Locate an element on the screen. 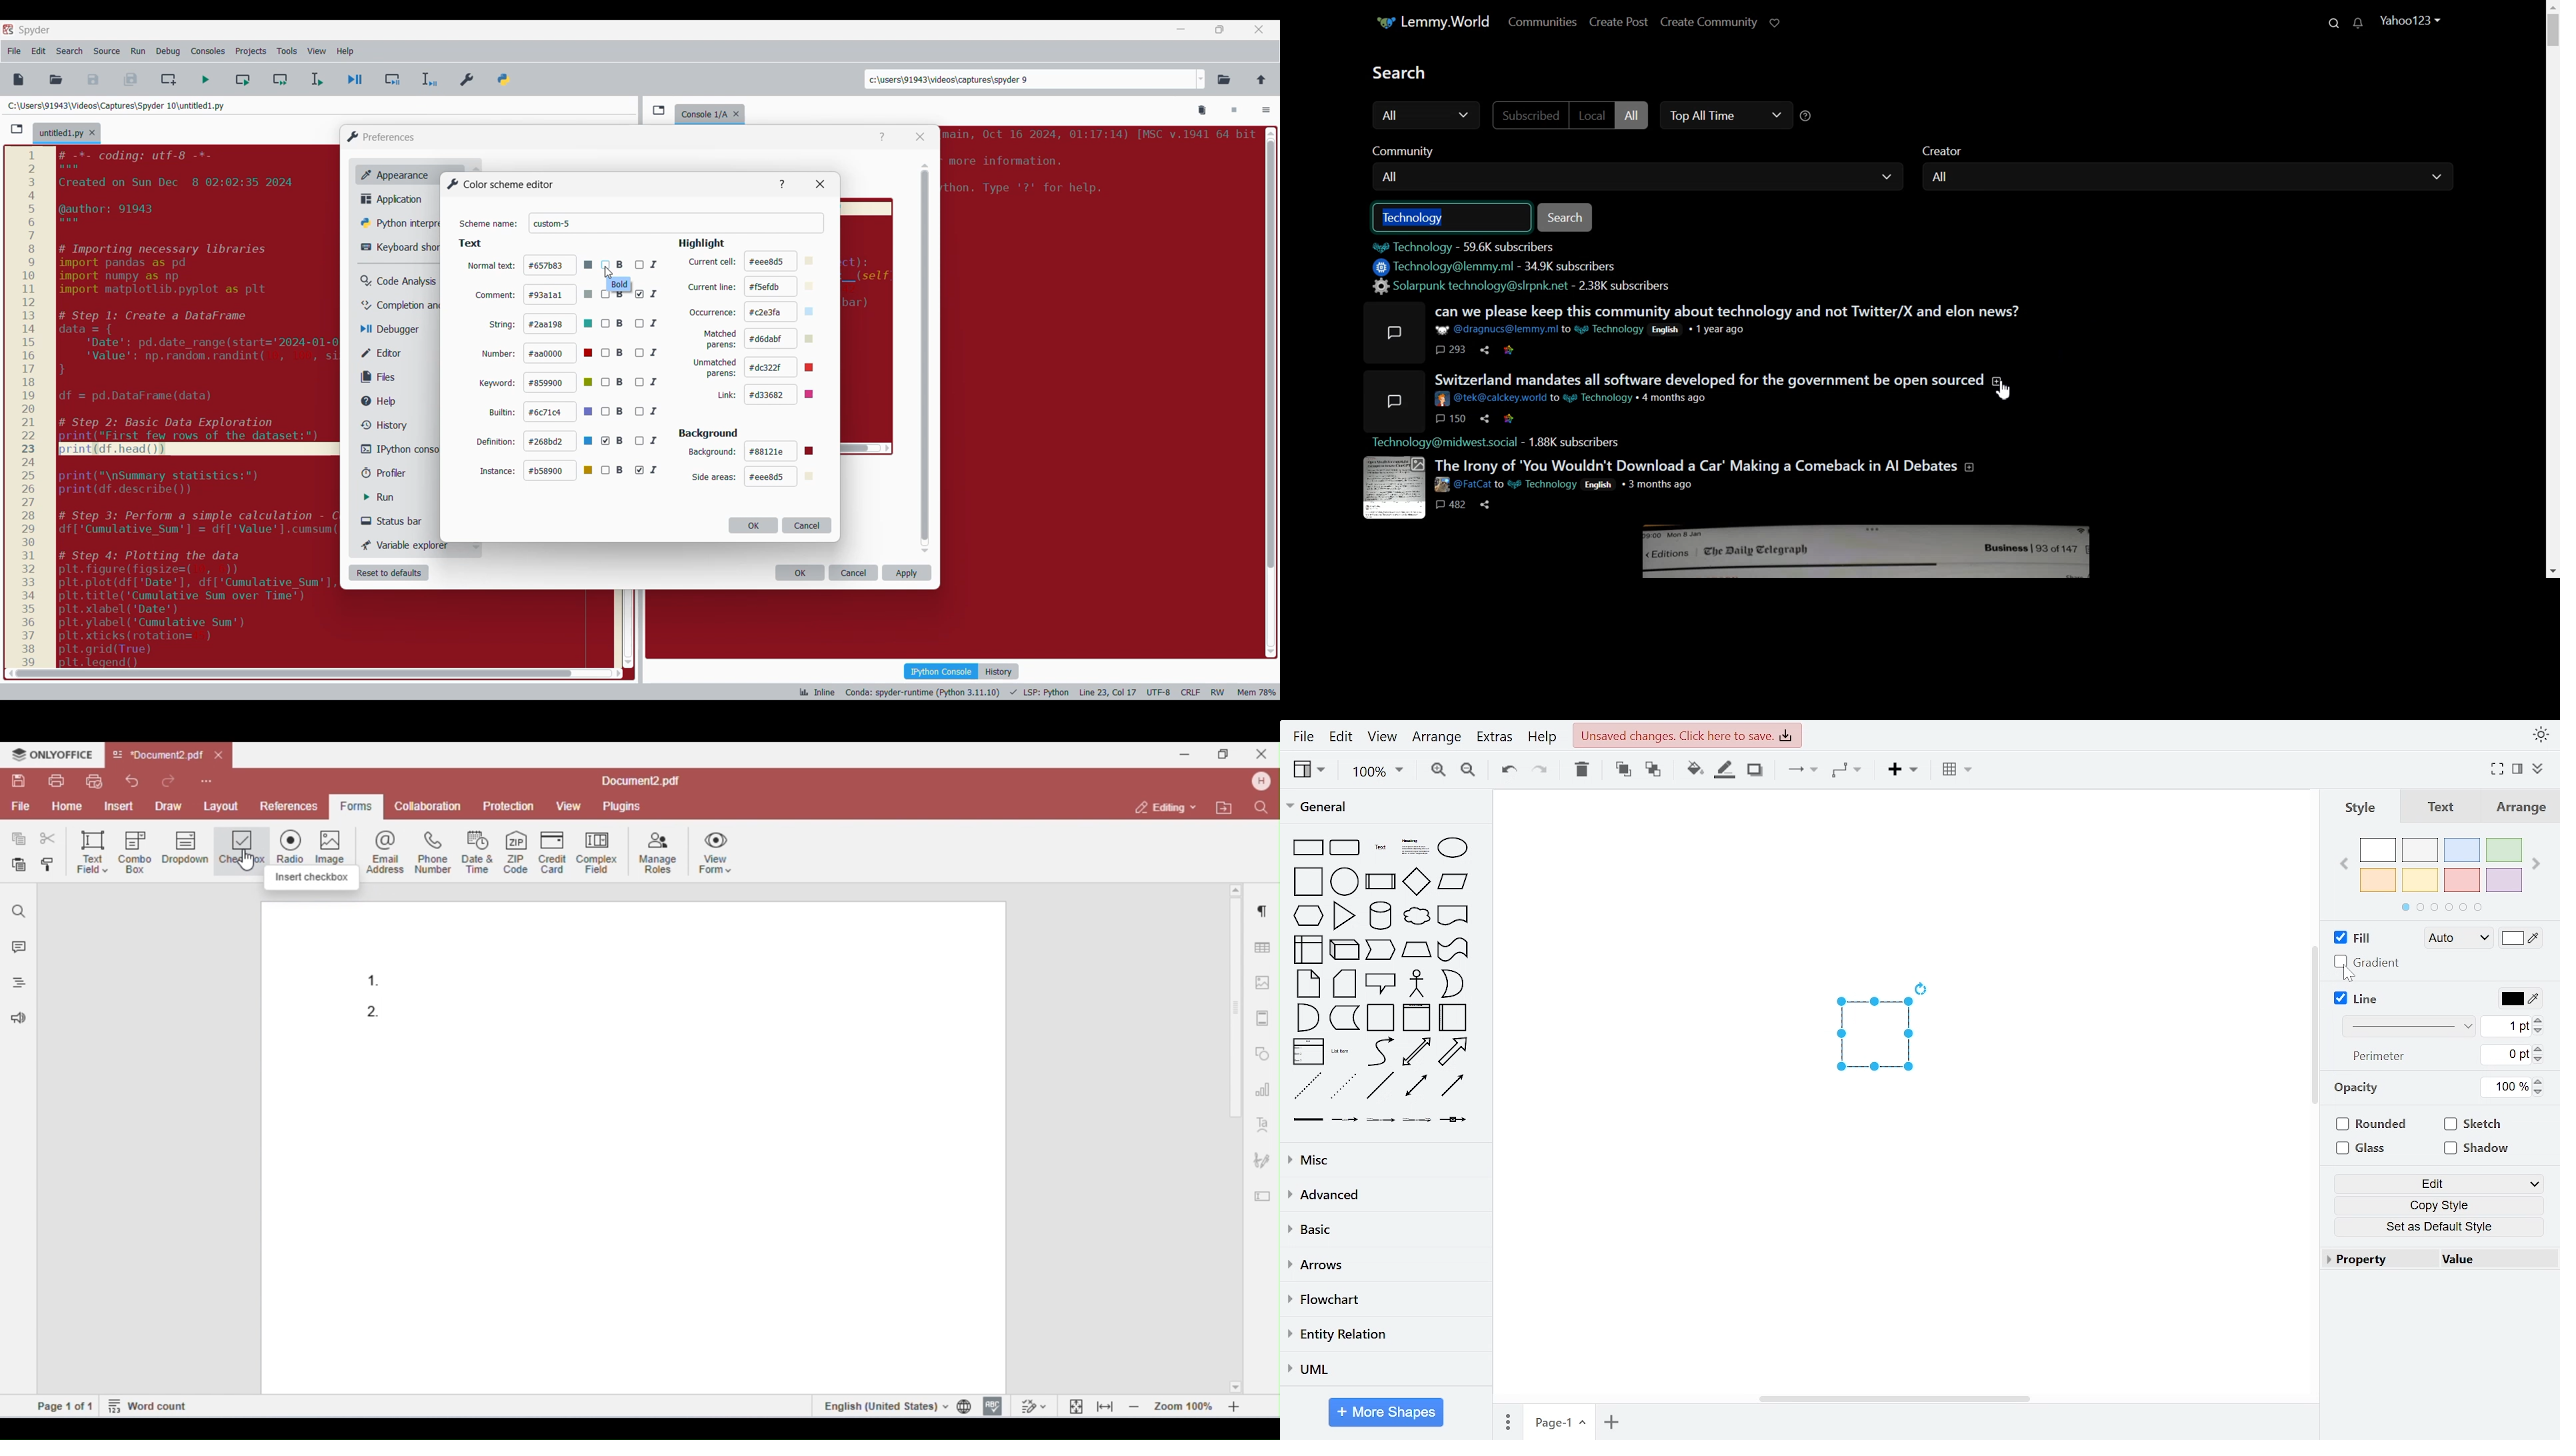 The width and height of the screenshot is (2576, 1456). arrange is located at coordinates (1438, 737).